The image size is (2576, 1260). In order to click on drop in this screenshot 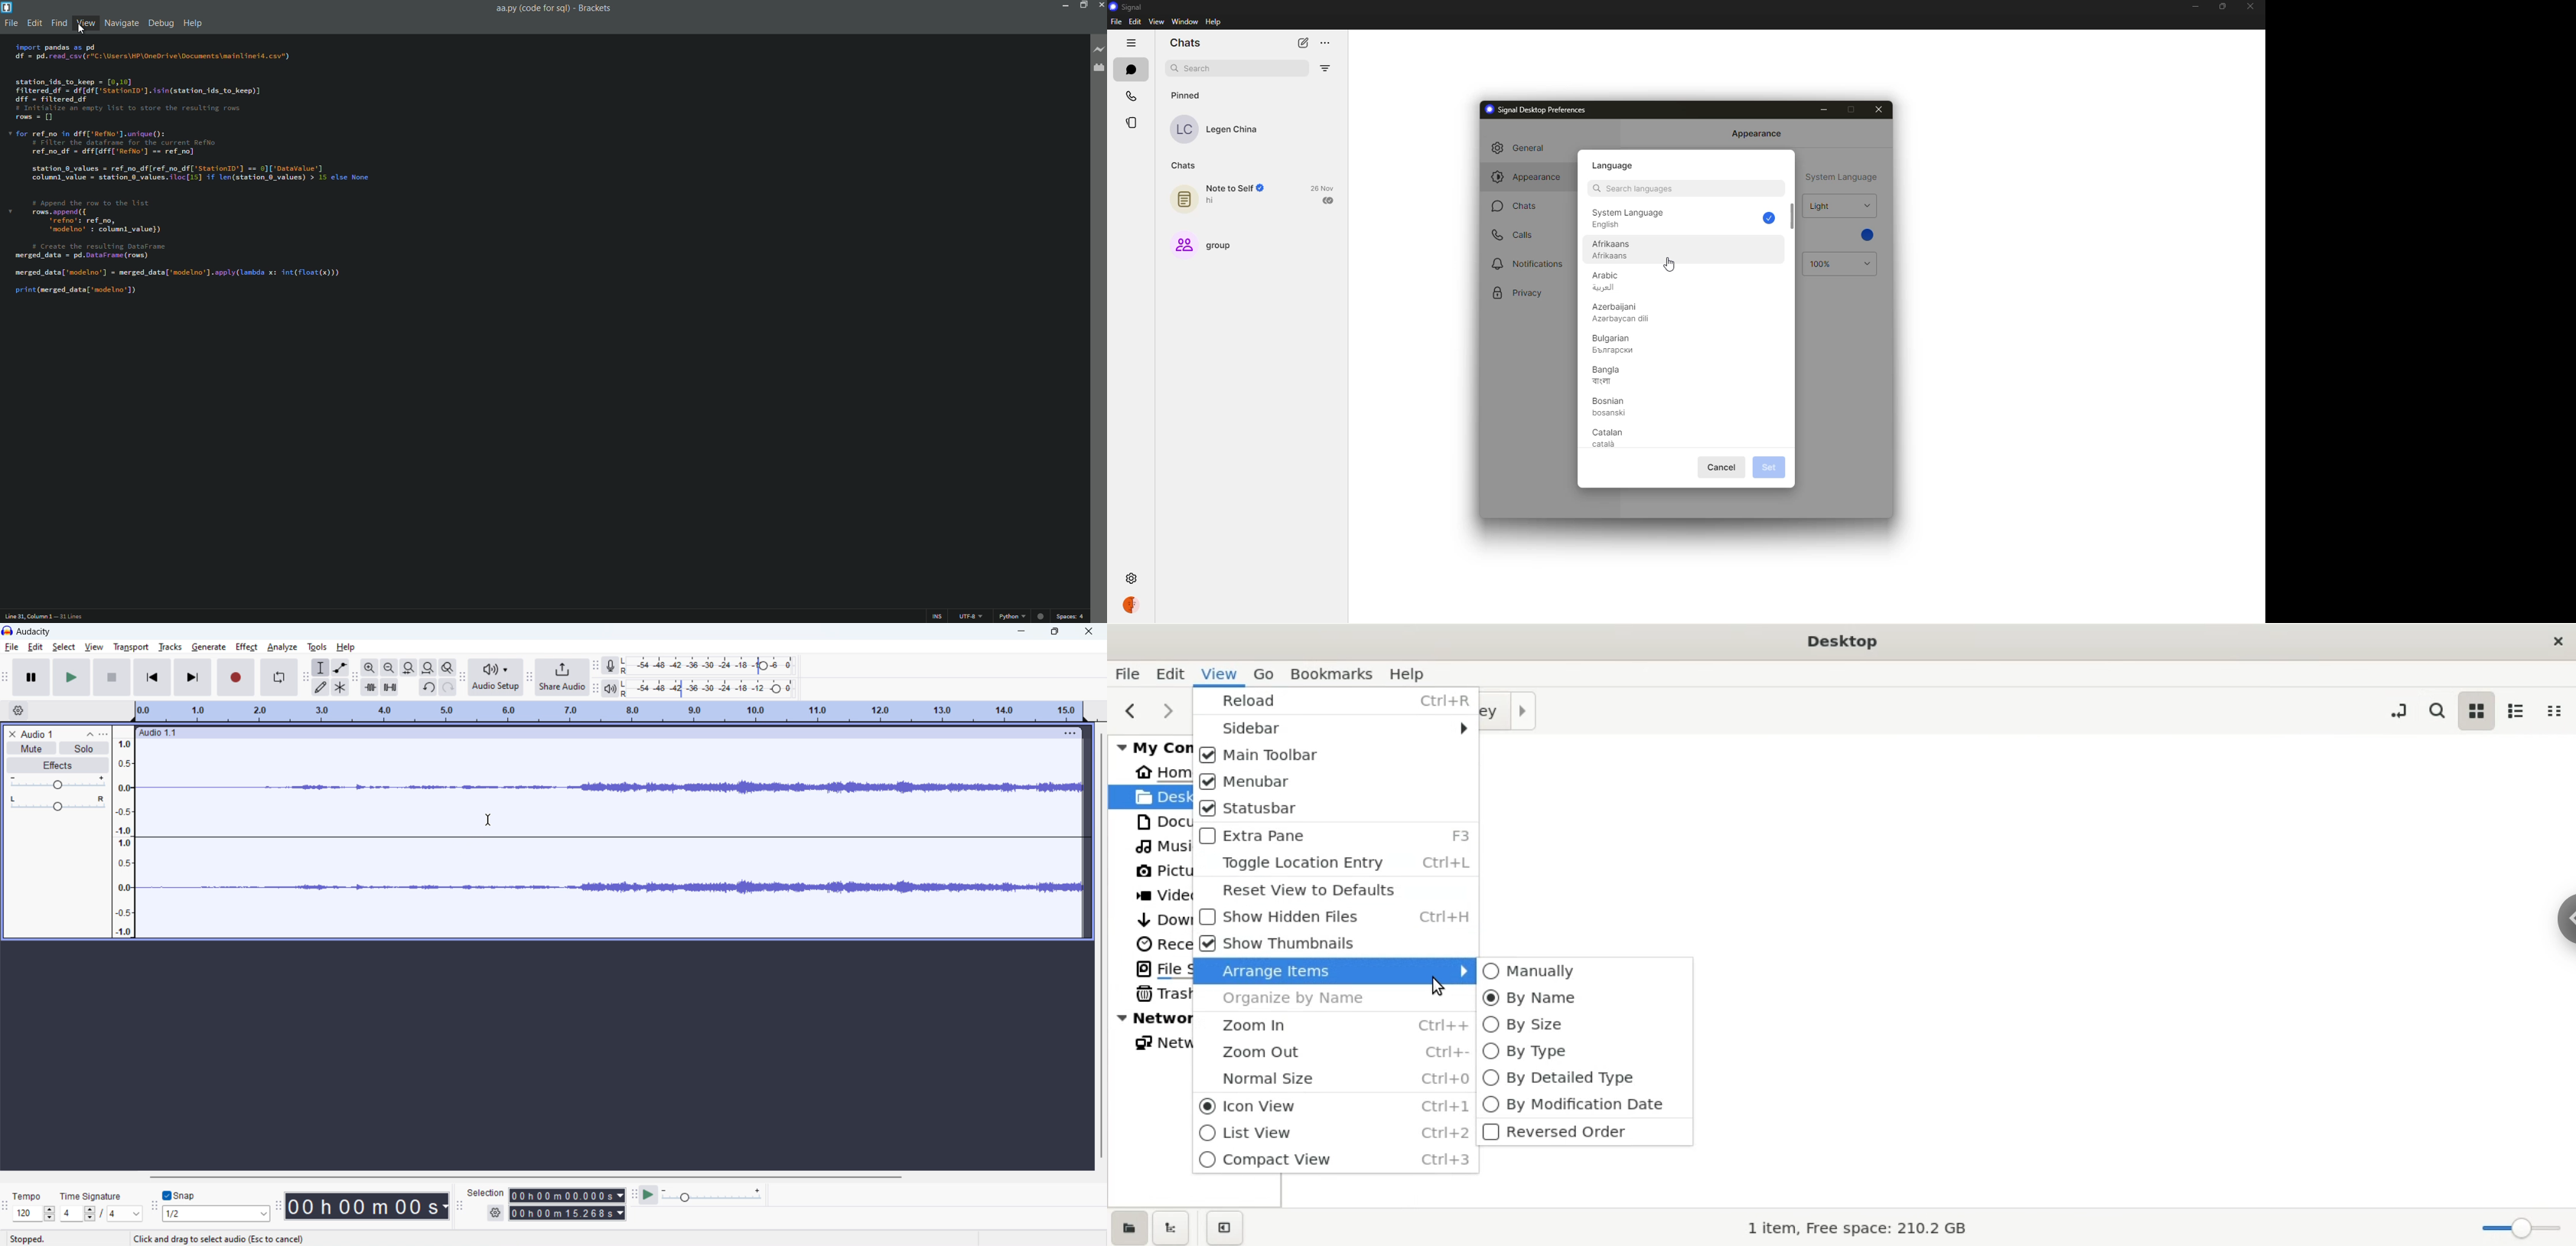, I will do `click(1866, 206)`.